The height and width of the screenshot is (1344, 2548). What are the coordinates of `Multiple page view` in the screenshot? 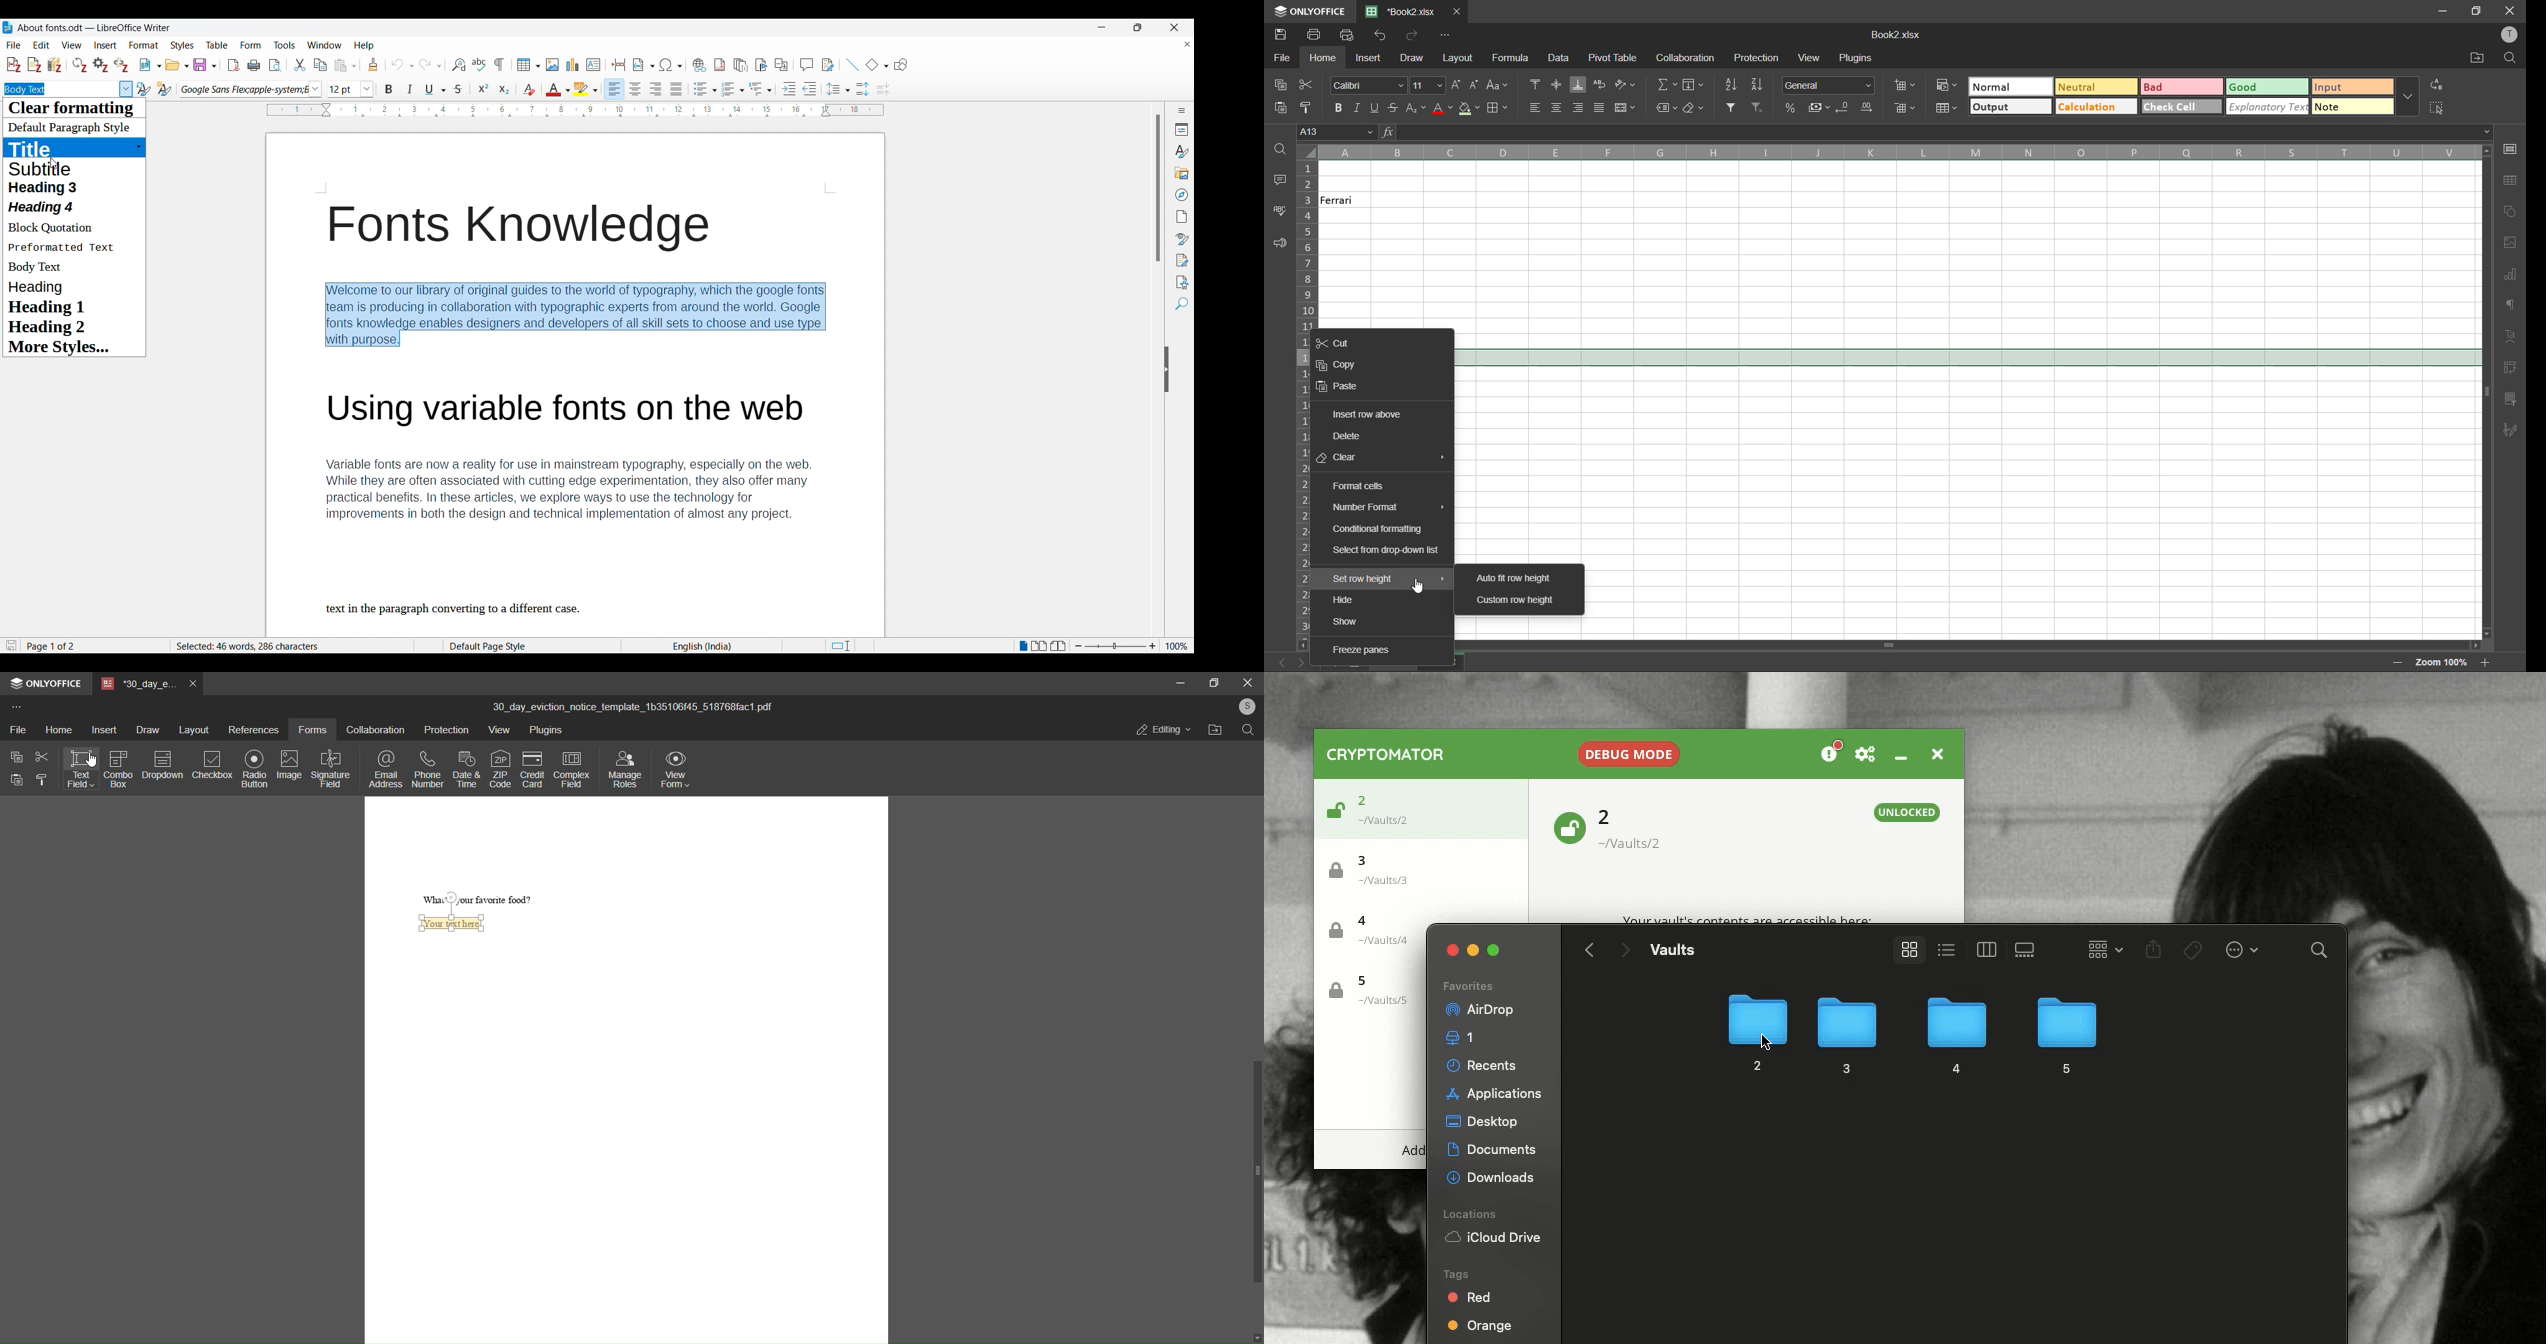 It's located at (1040, 646).